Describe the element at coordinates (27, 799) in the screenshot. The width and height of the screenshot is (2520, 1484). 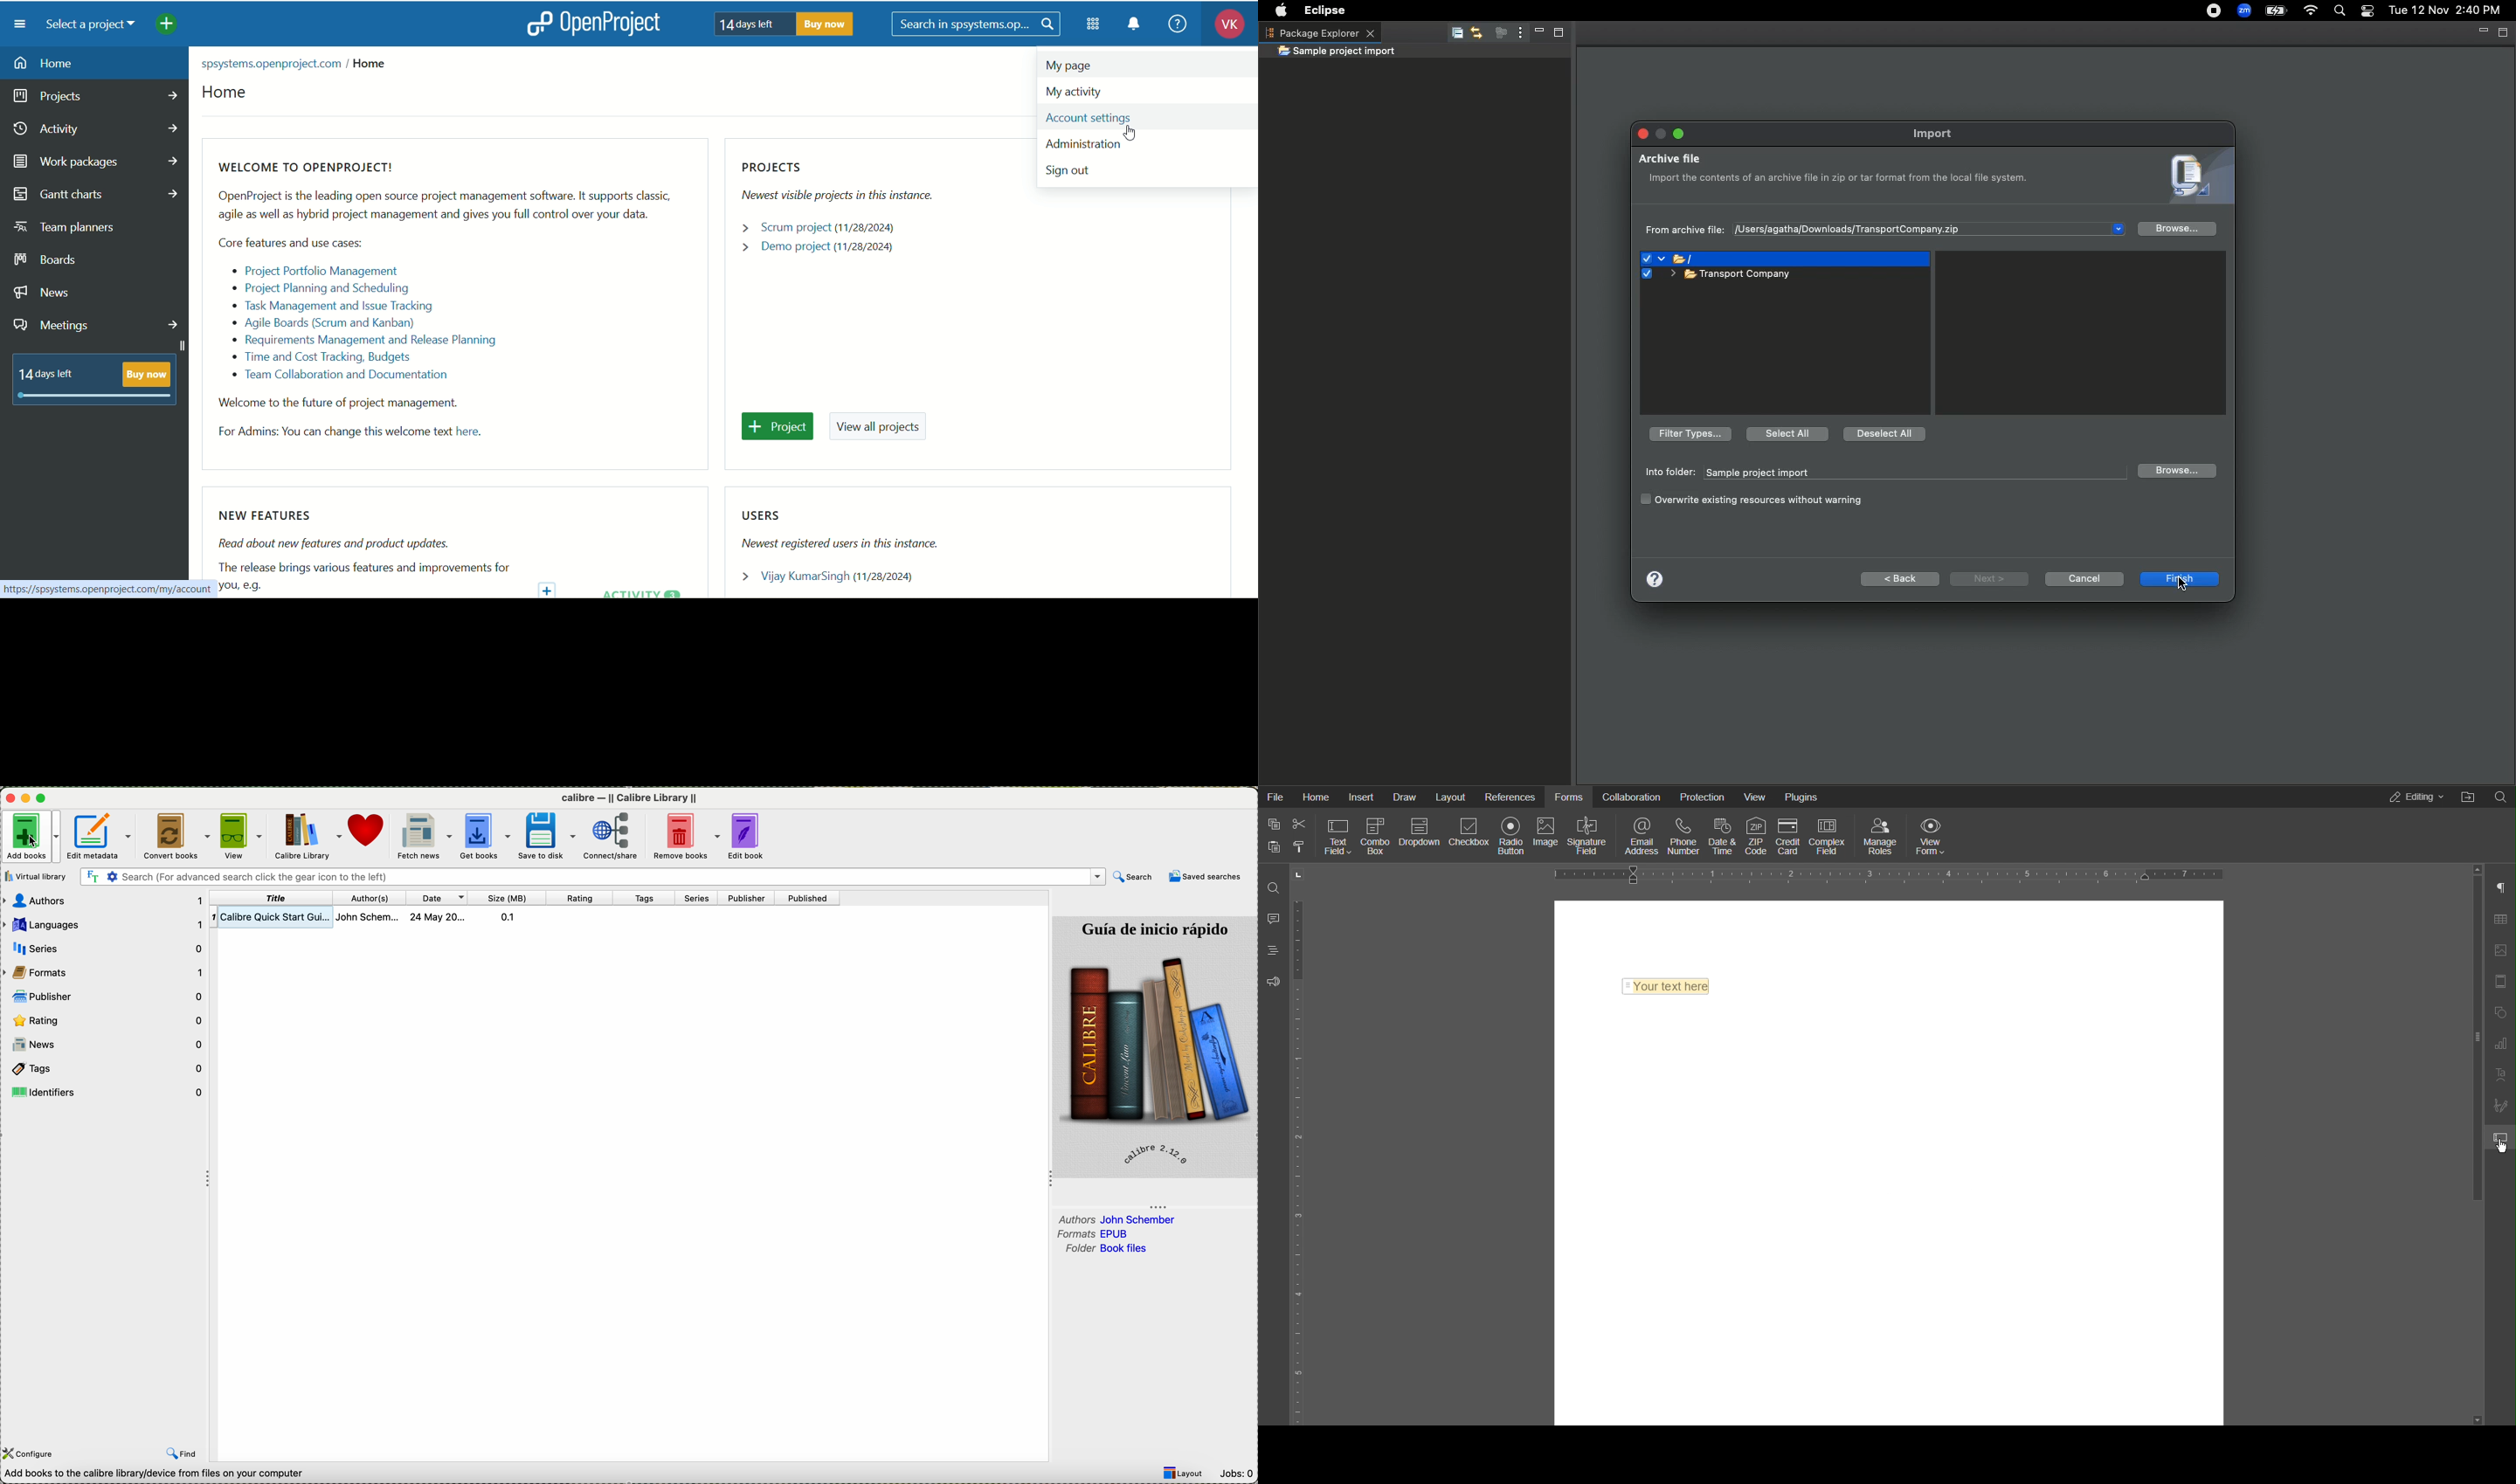
I see `minimize program` at that location.